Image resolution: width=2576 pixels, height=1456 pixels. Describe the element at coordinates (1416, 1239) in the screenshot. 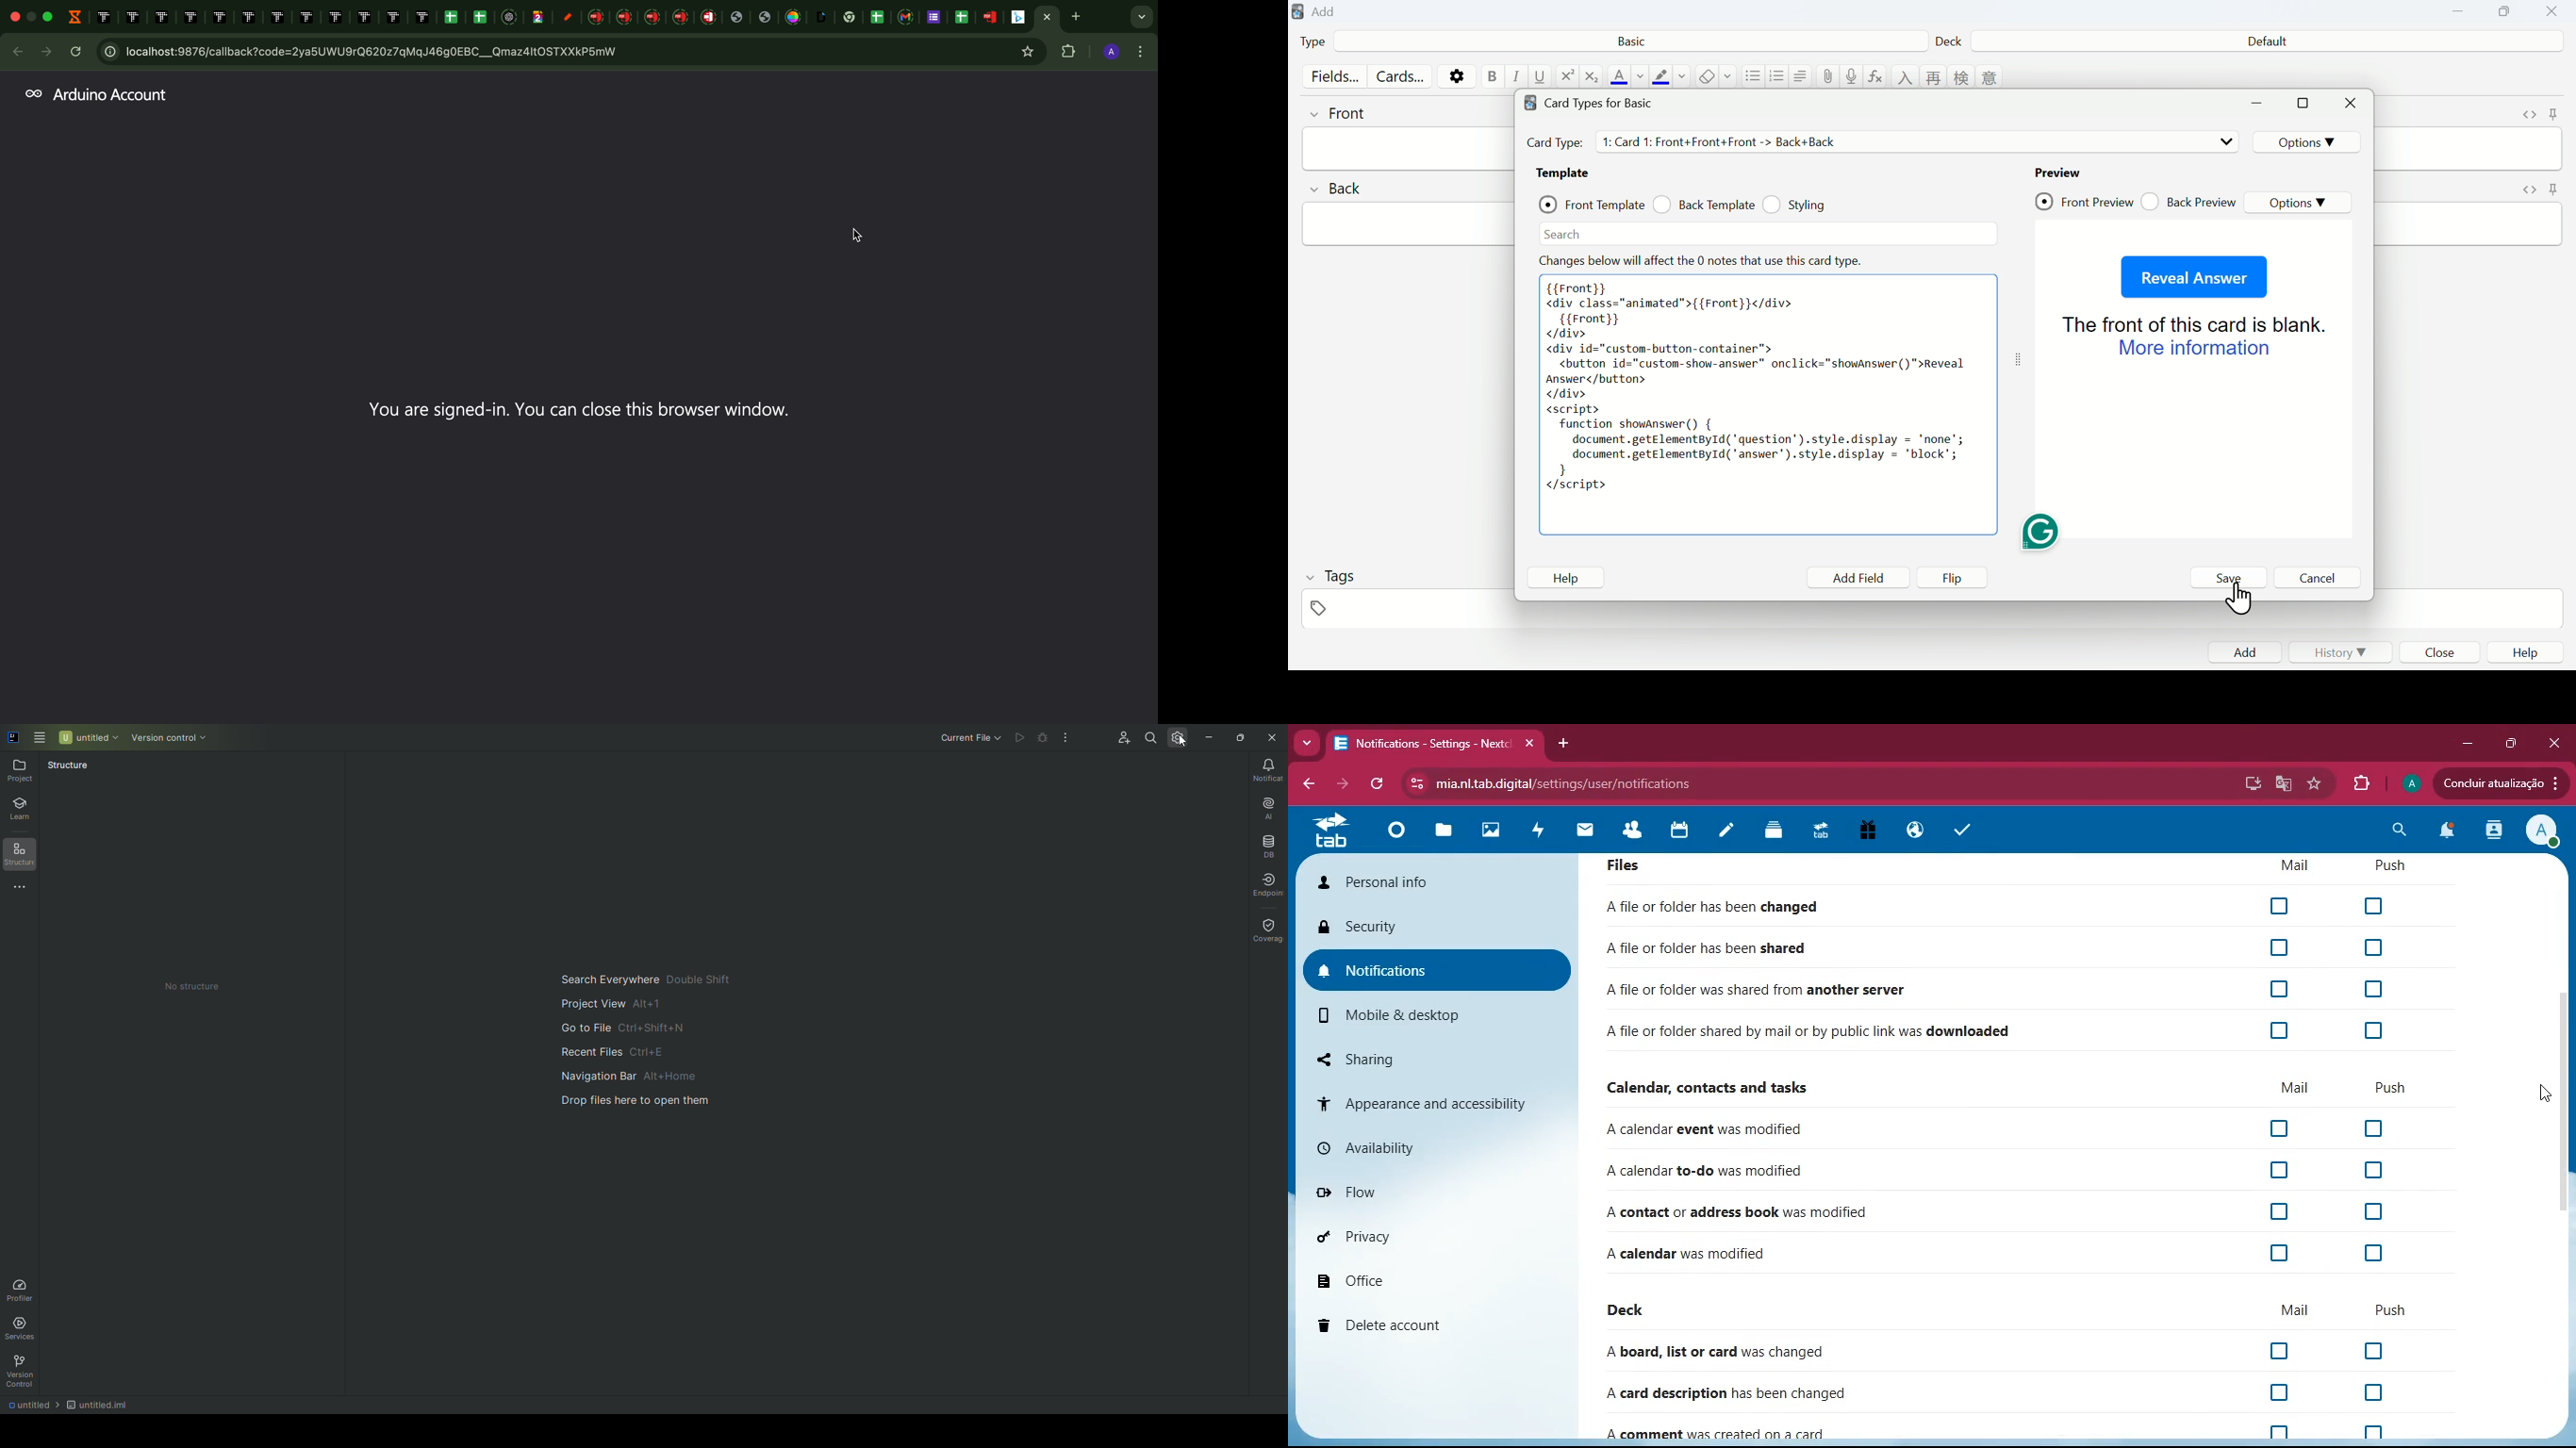

I see `privacy` at that location.